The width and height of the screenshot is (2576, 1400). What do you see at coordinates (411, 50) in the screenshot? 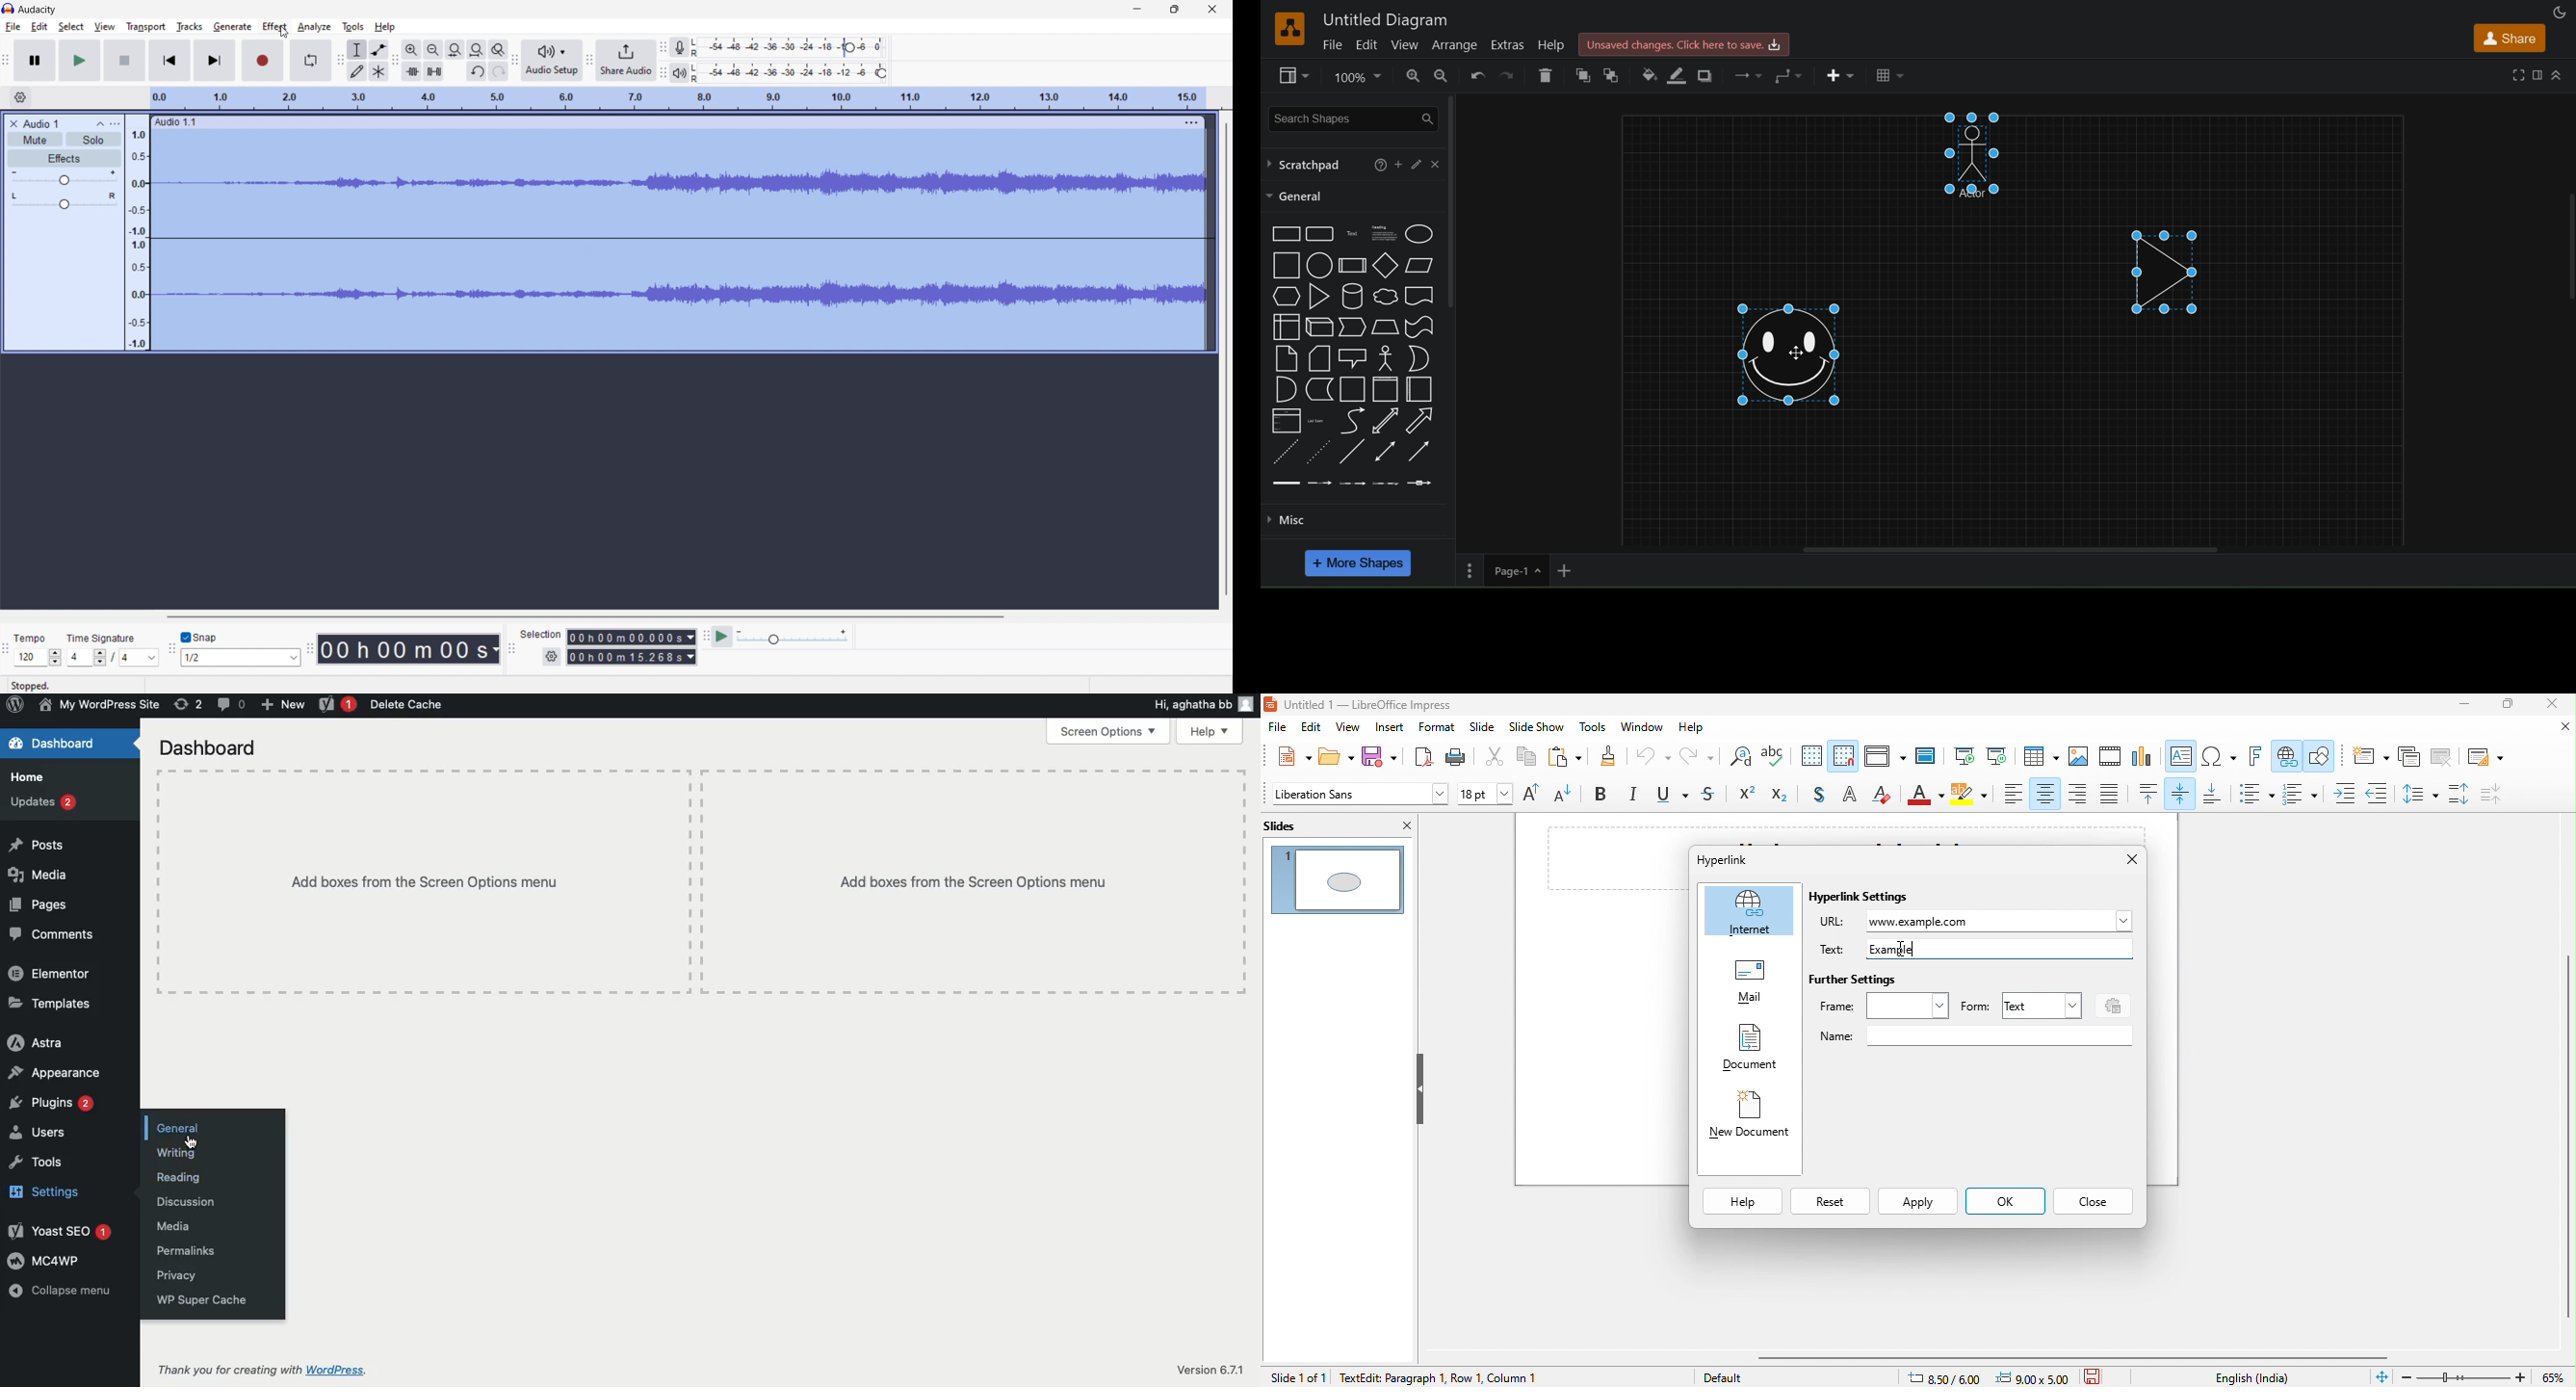
I see `zoom in` at bounding box center [411, 50].